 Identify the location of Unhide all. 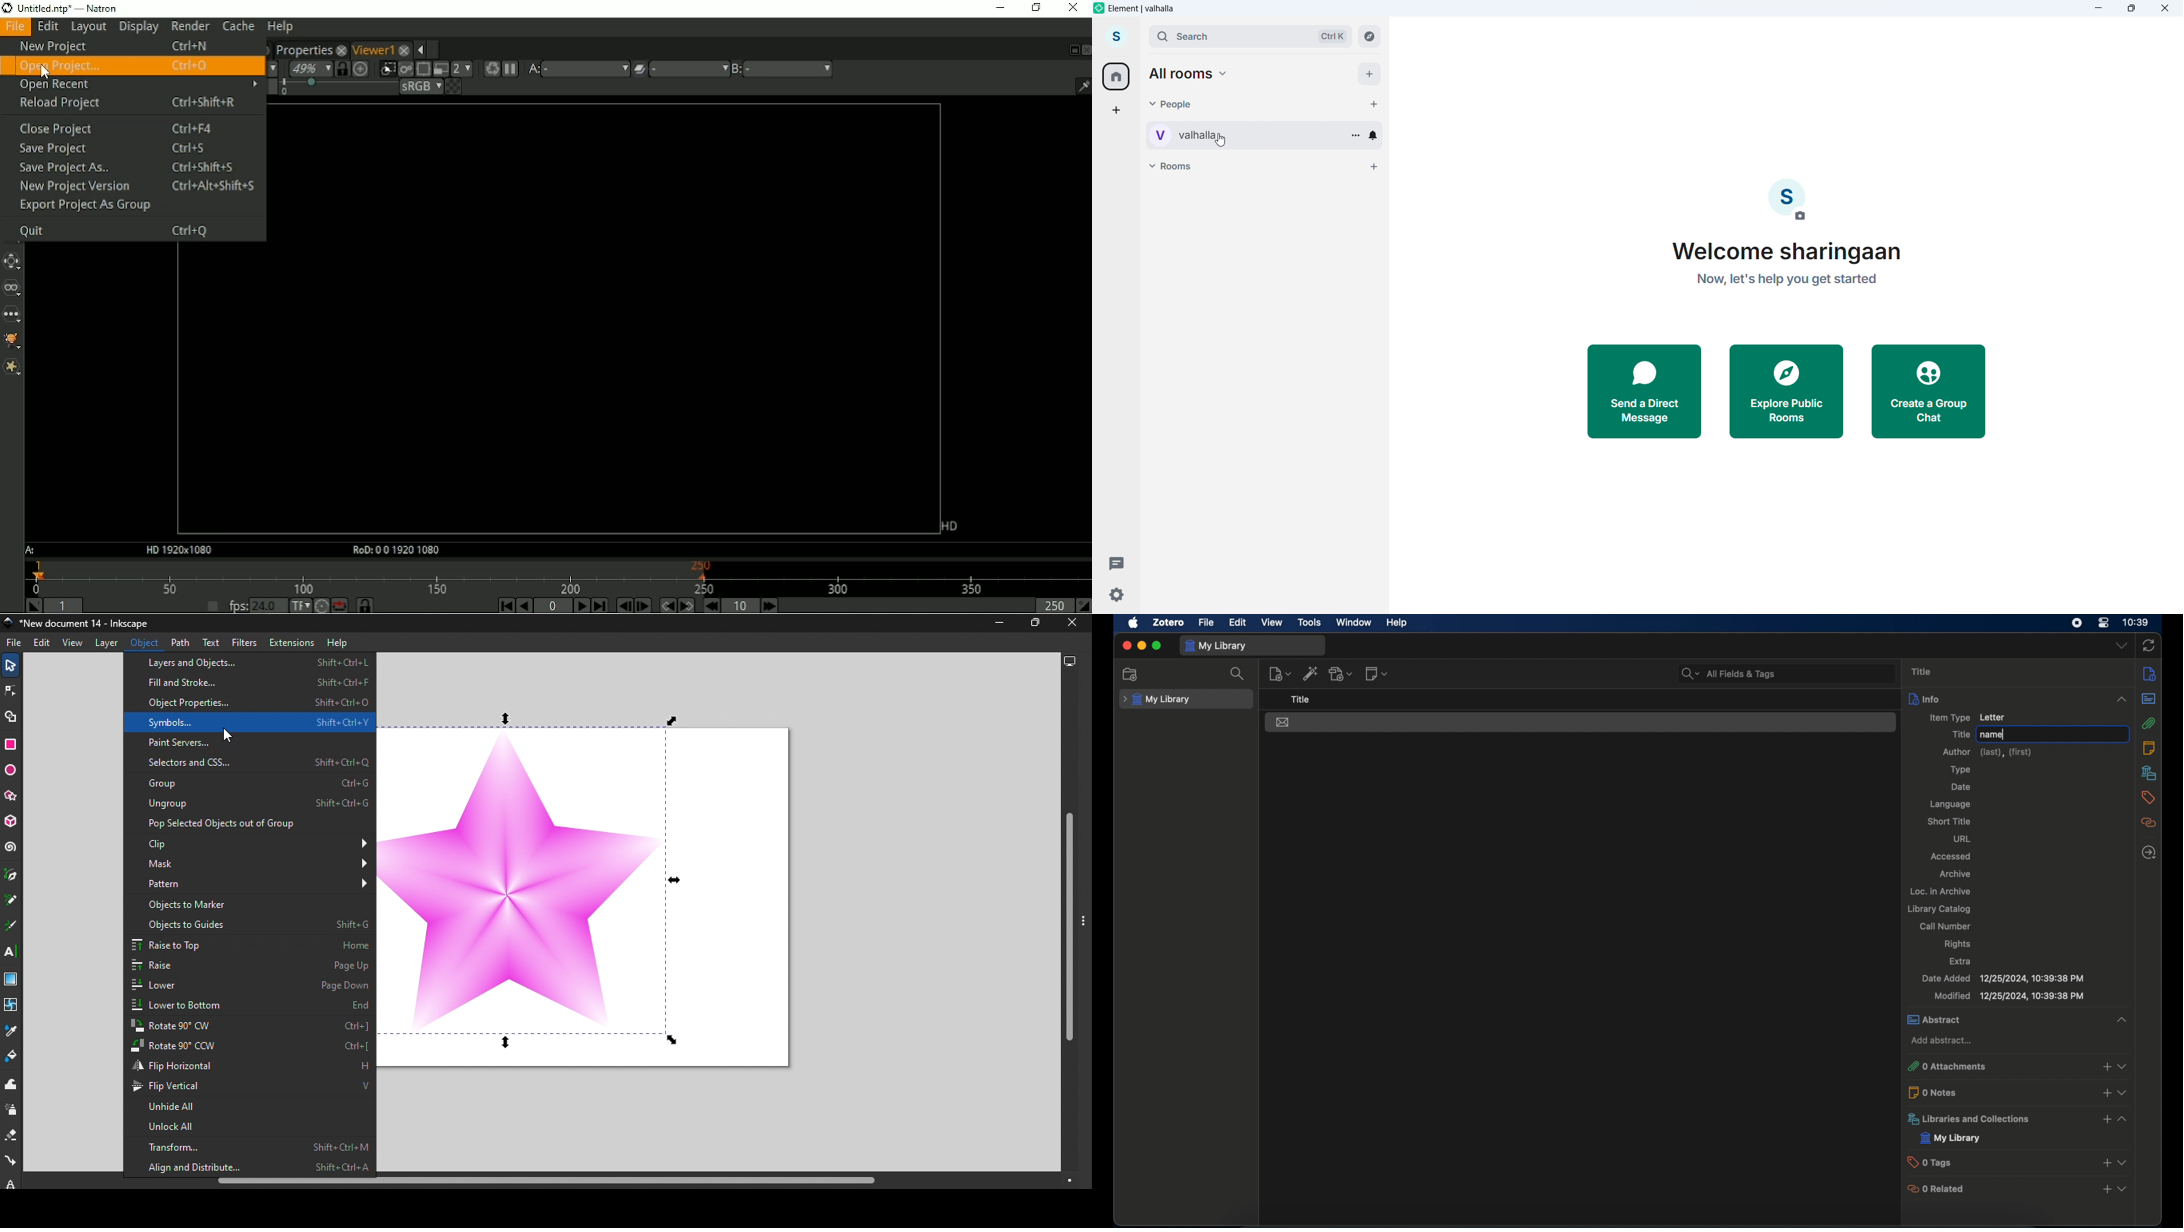
(249, 1106).